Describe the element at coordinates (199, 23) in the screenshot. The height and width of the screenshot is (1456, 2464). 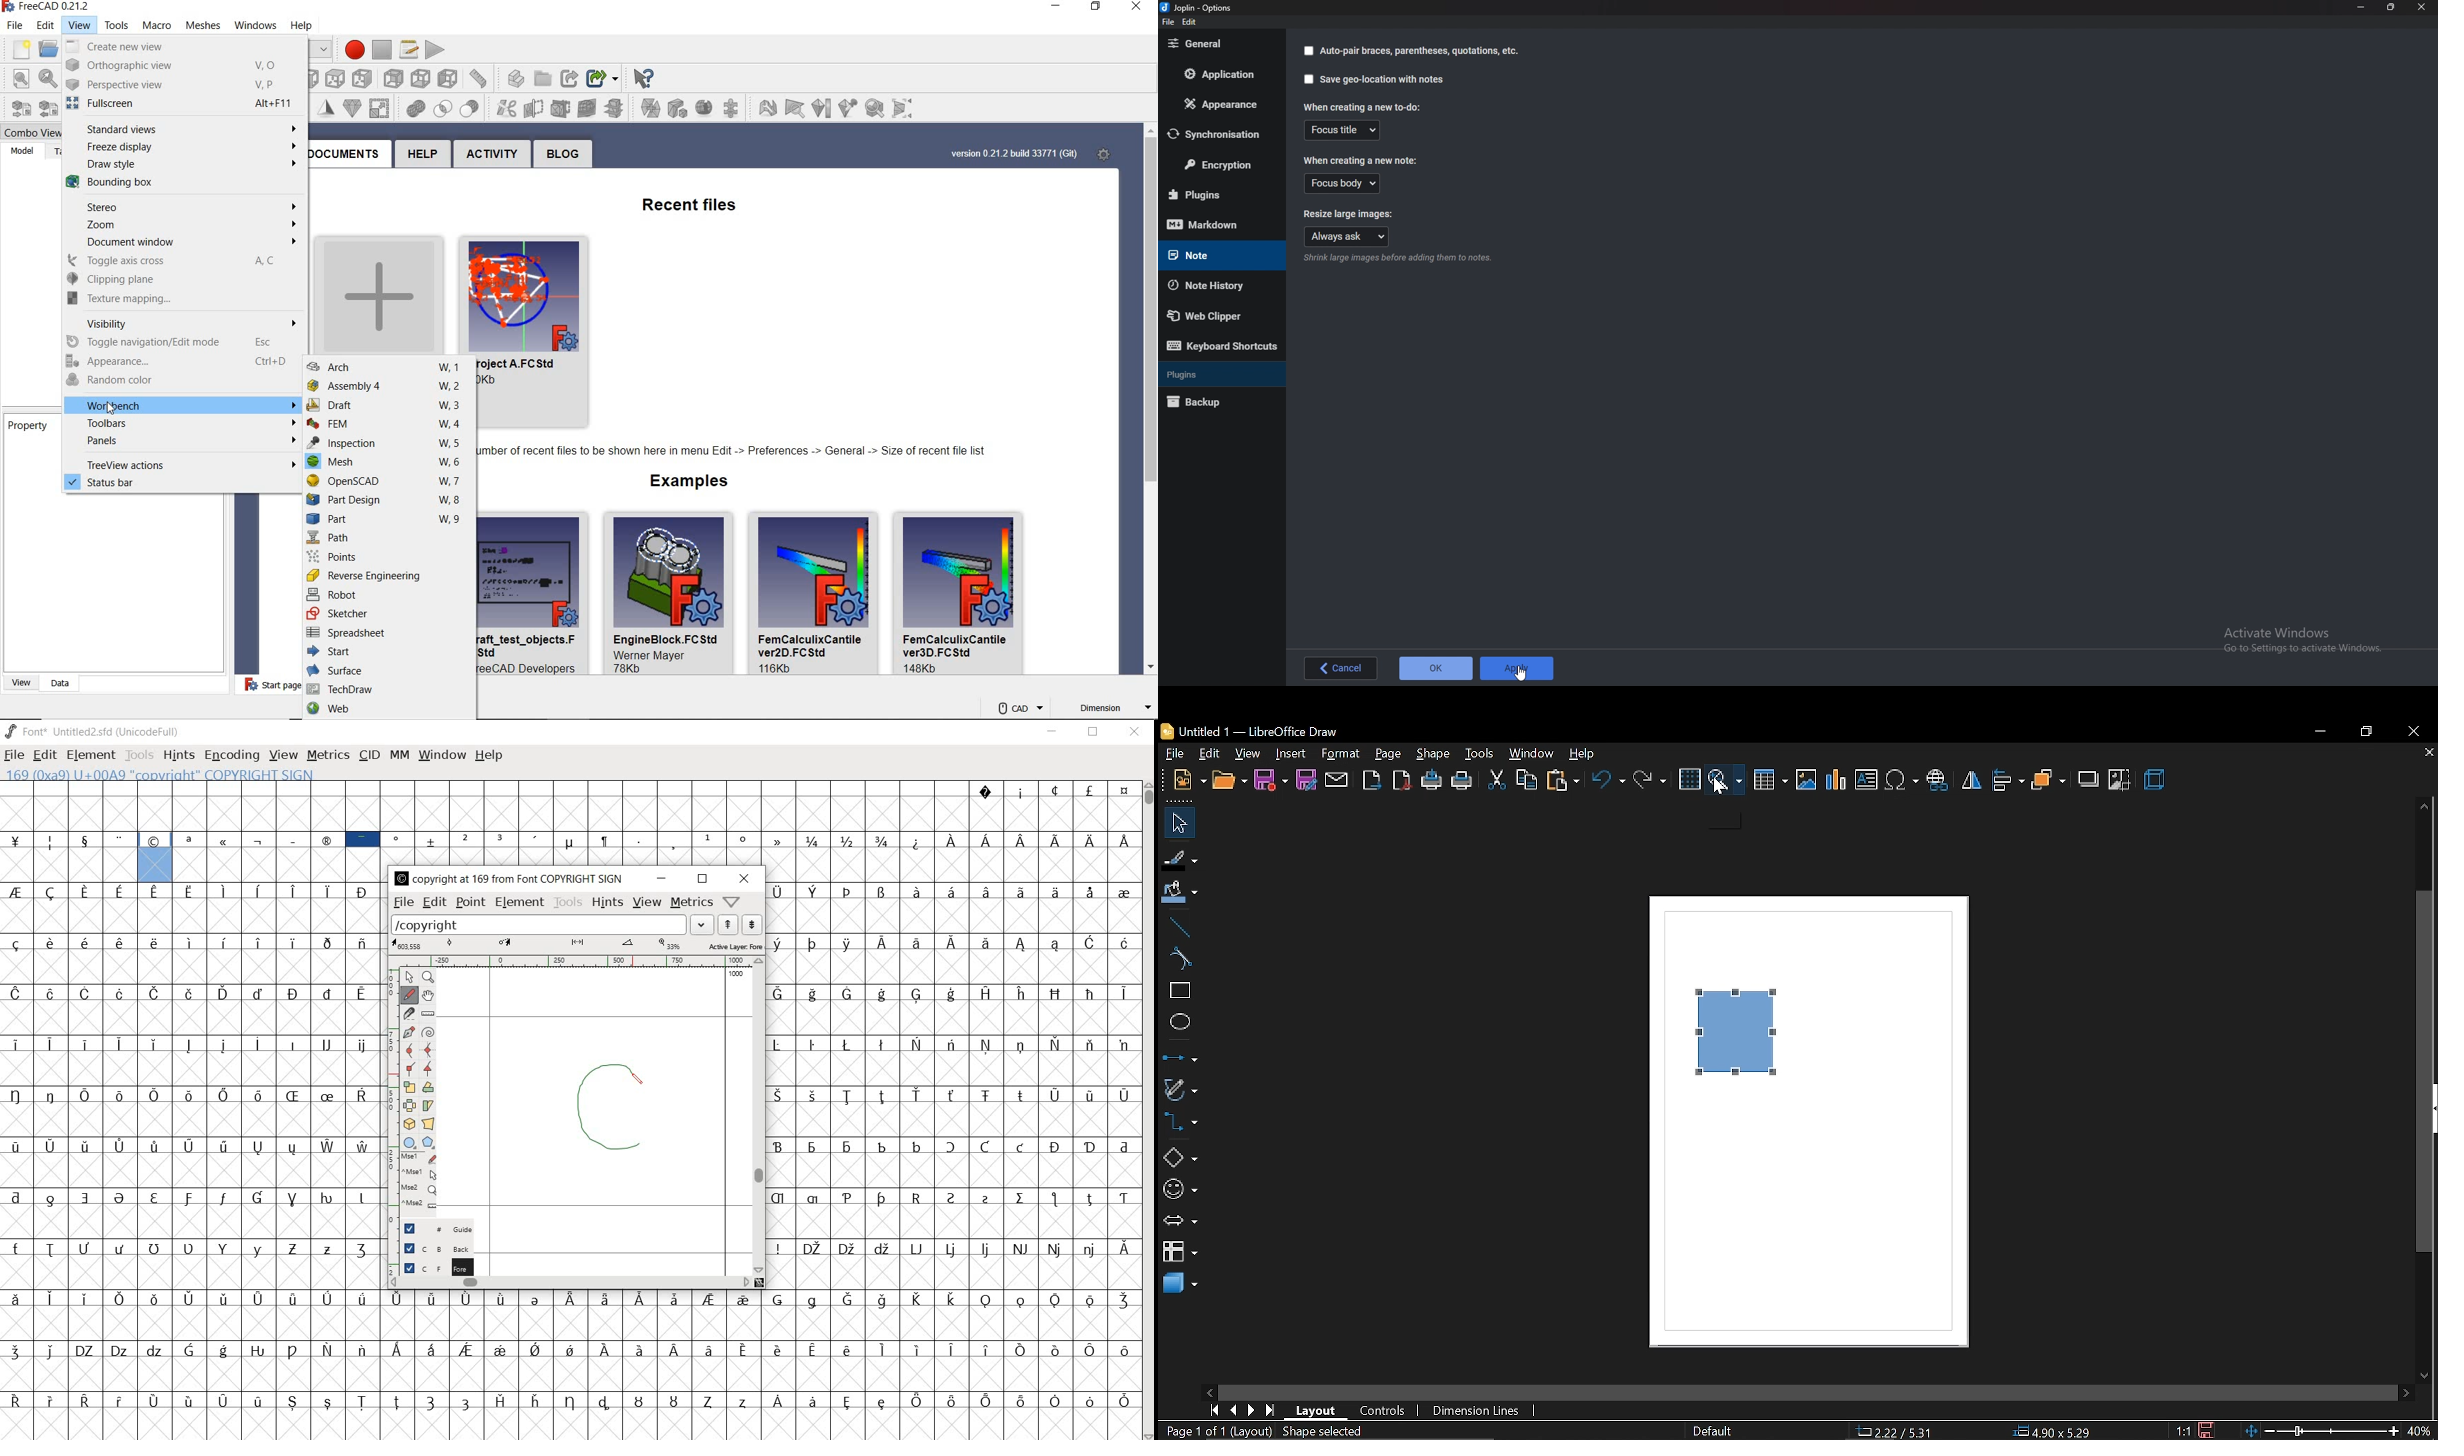
I see `meshes` at that location.